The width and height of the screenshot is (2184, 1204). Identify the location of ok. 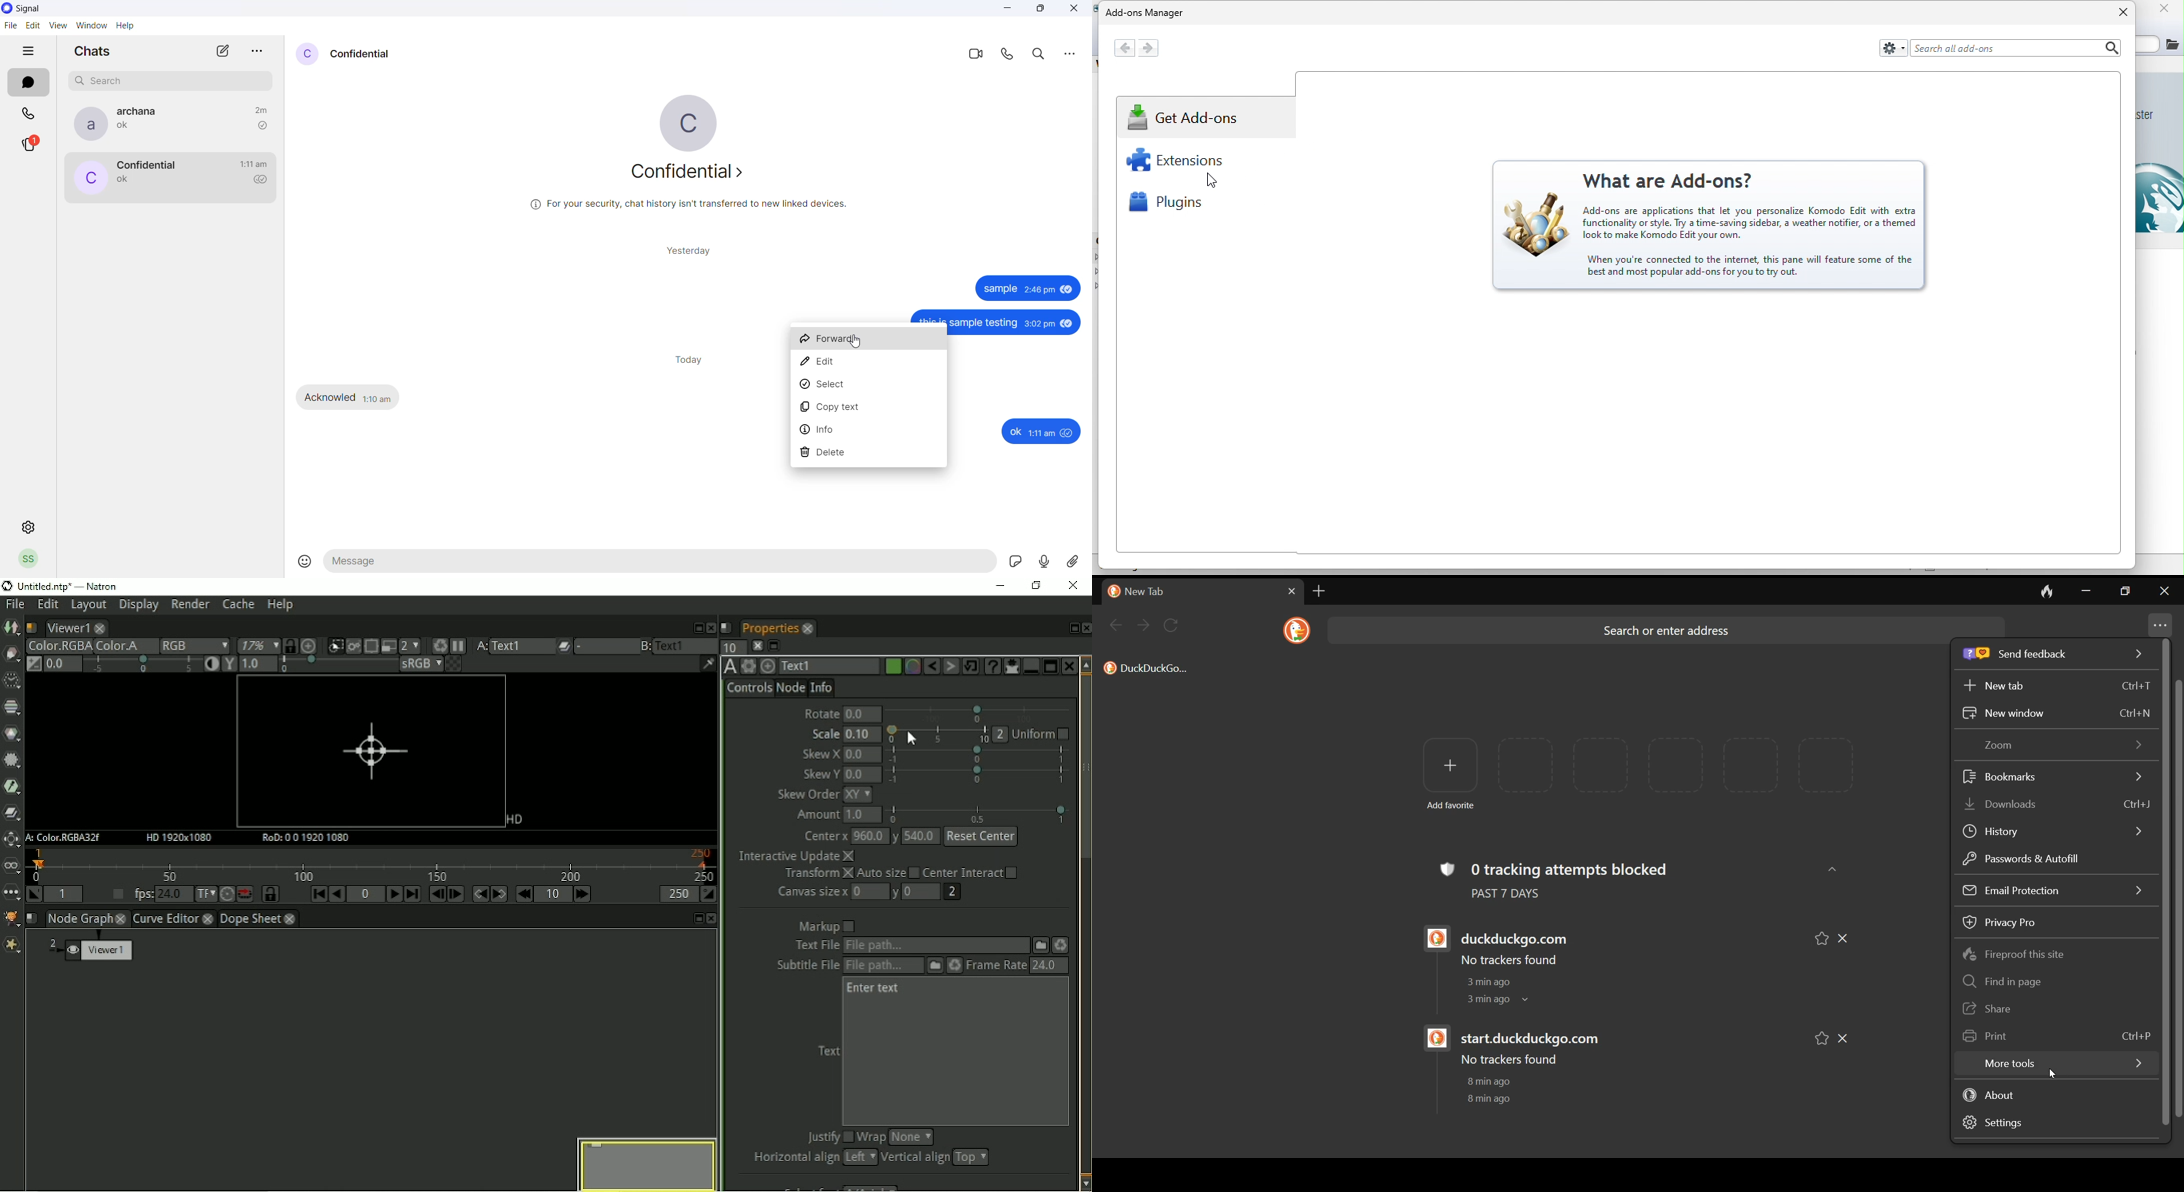
(1015, 433).